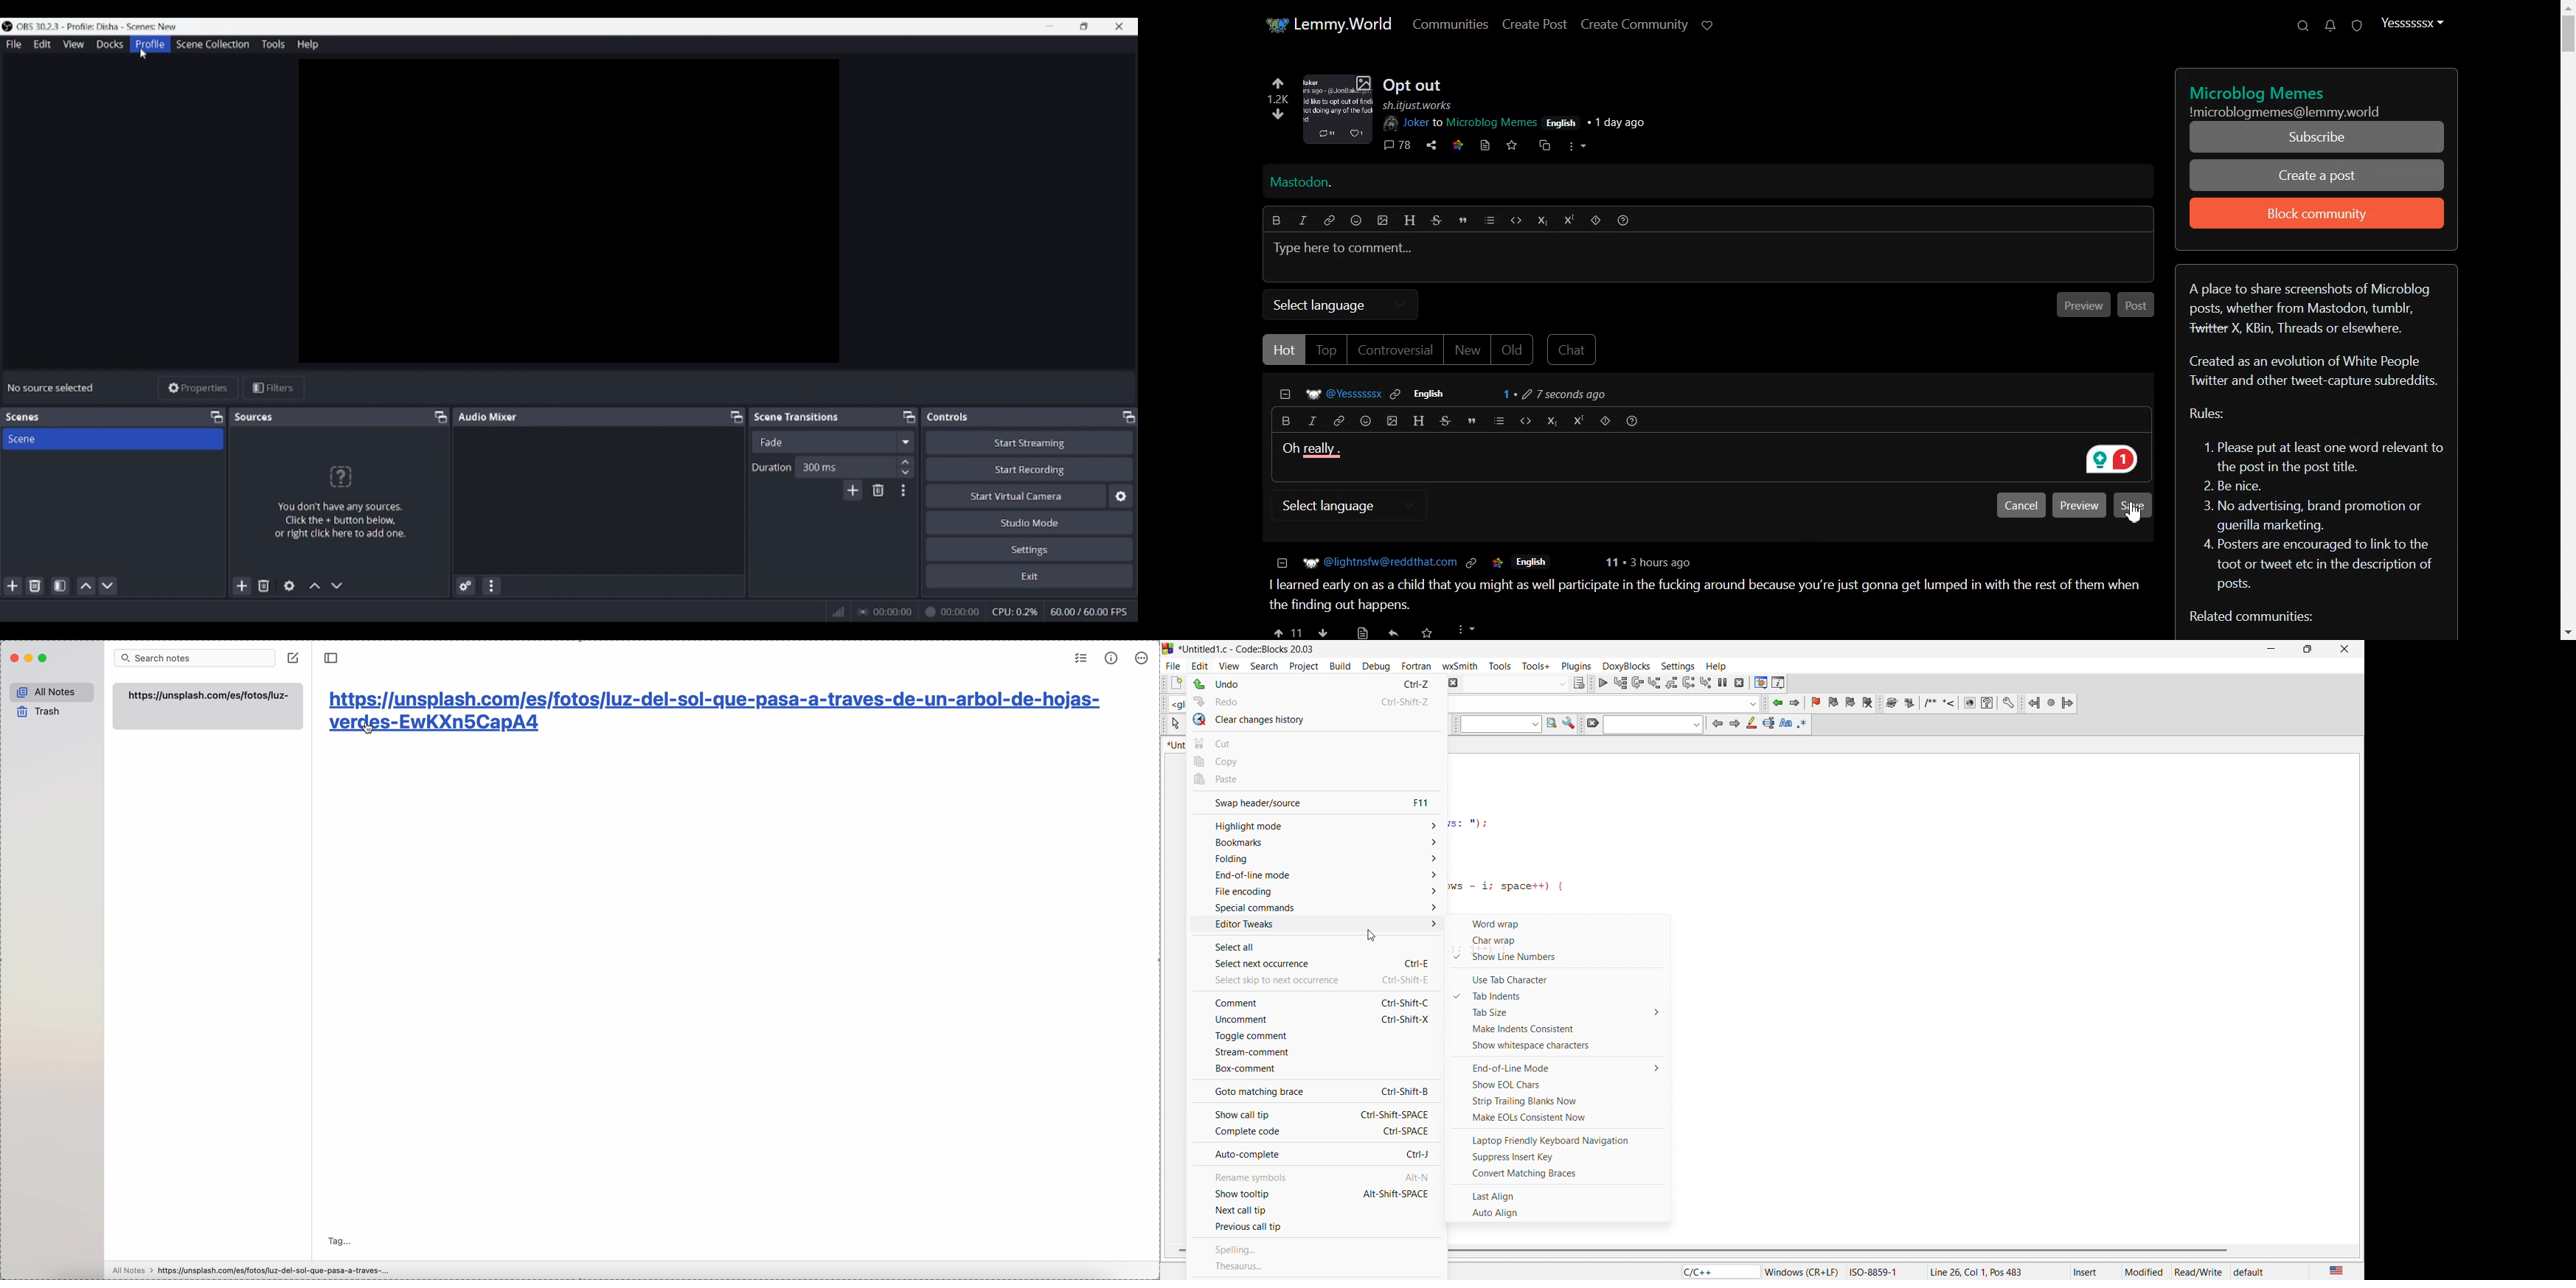 The image size is (2576, 1288). I want to click on copy, so click(1316, 761).